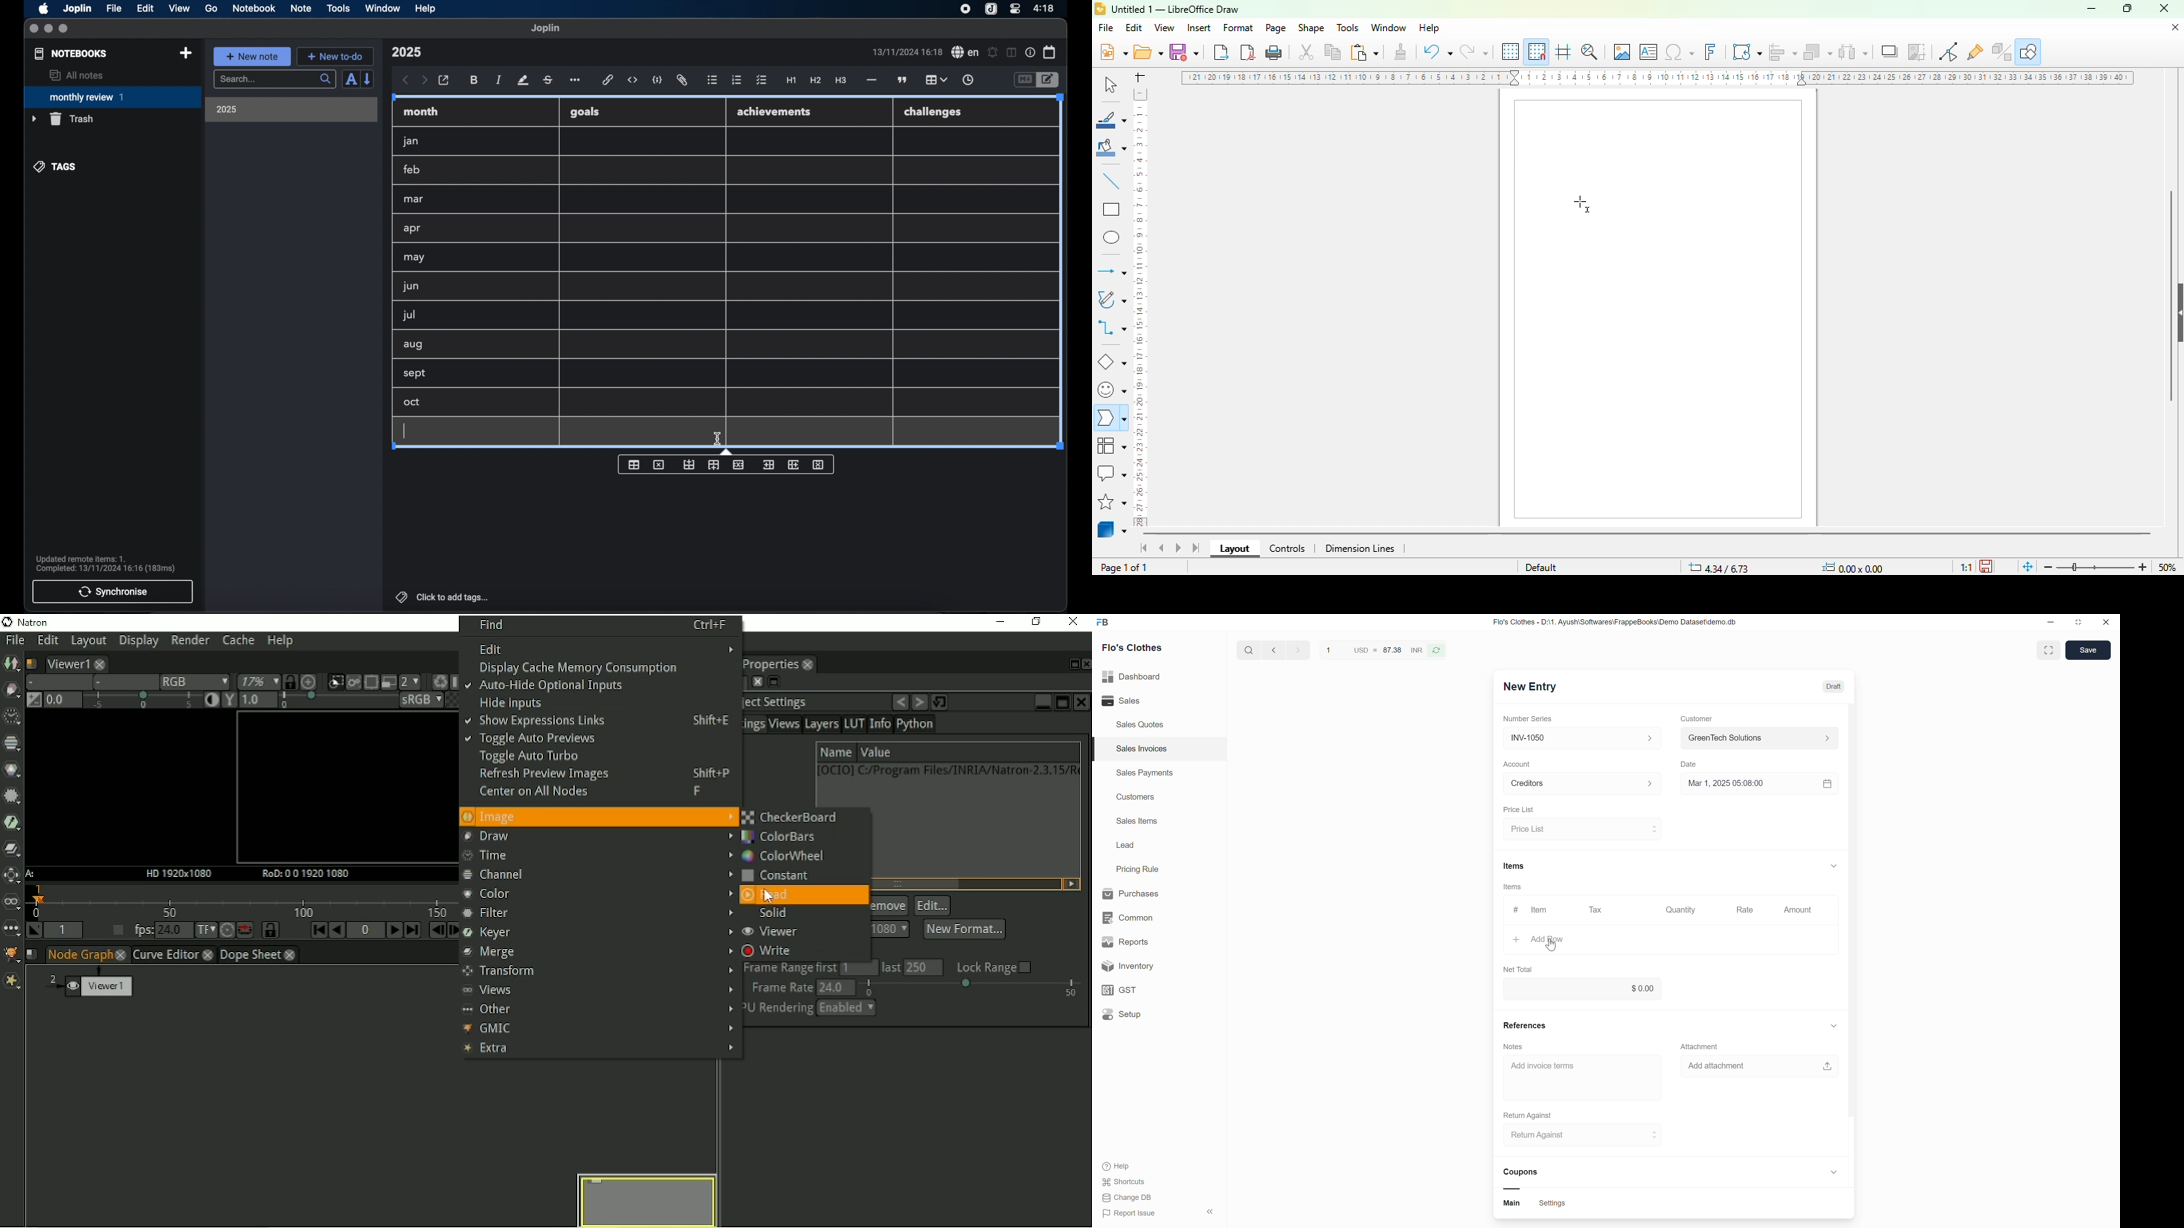  I want to click on Flo's Clothes - D:\1. Ayush\Softwares\FrappeBooks\Demo Dataset\demo.db, so click(1623, 623).